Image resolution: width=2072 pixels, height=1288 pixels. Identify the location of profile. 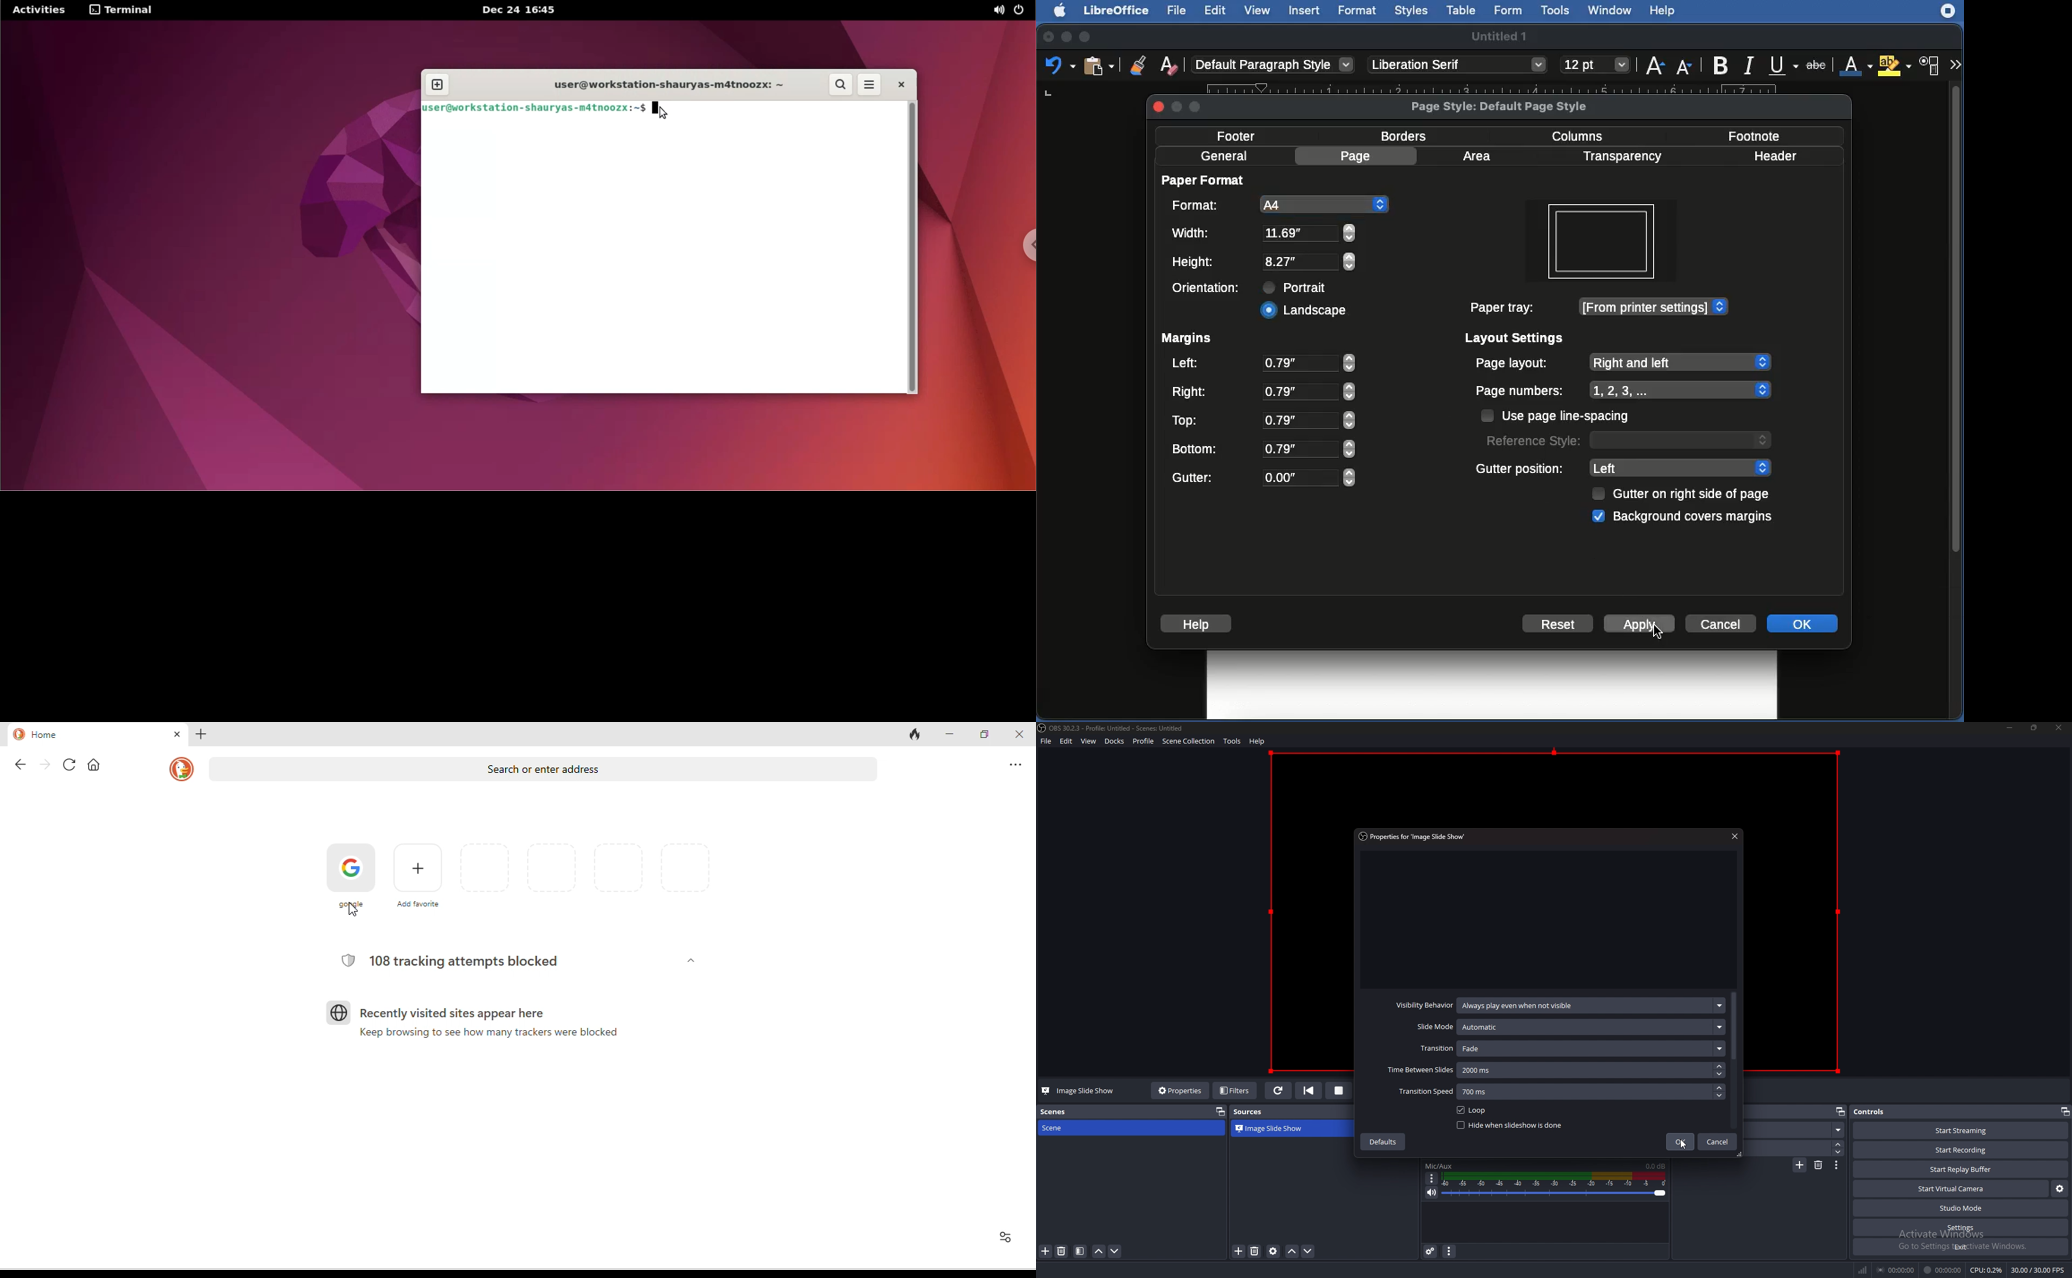
(1143, 740).